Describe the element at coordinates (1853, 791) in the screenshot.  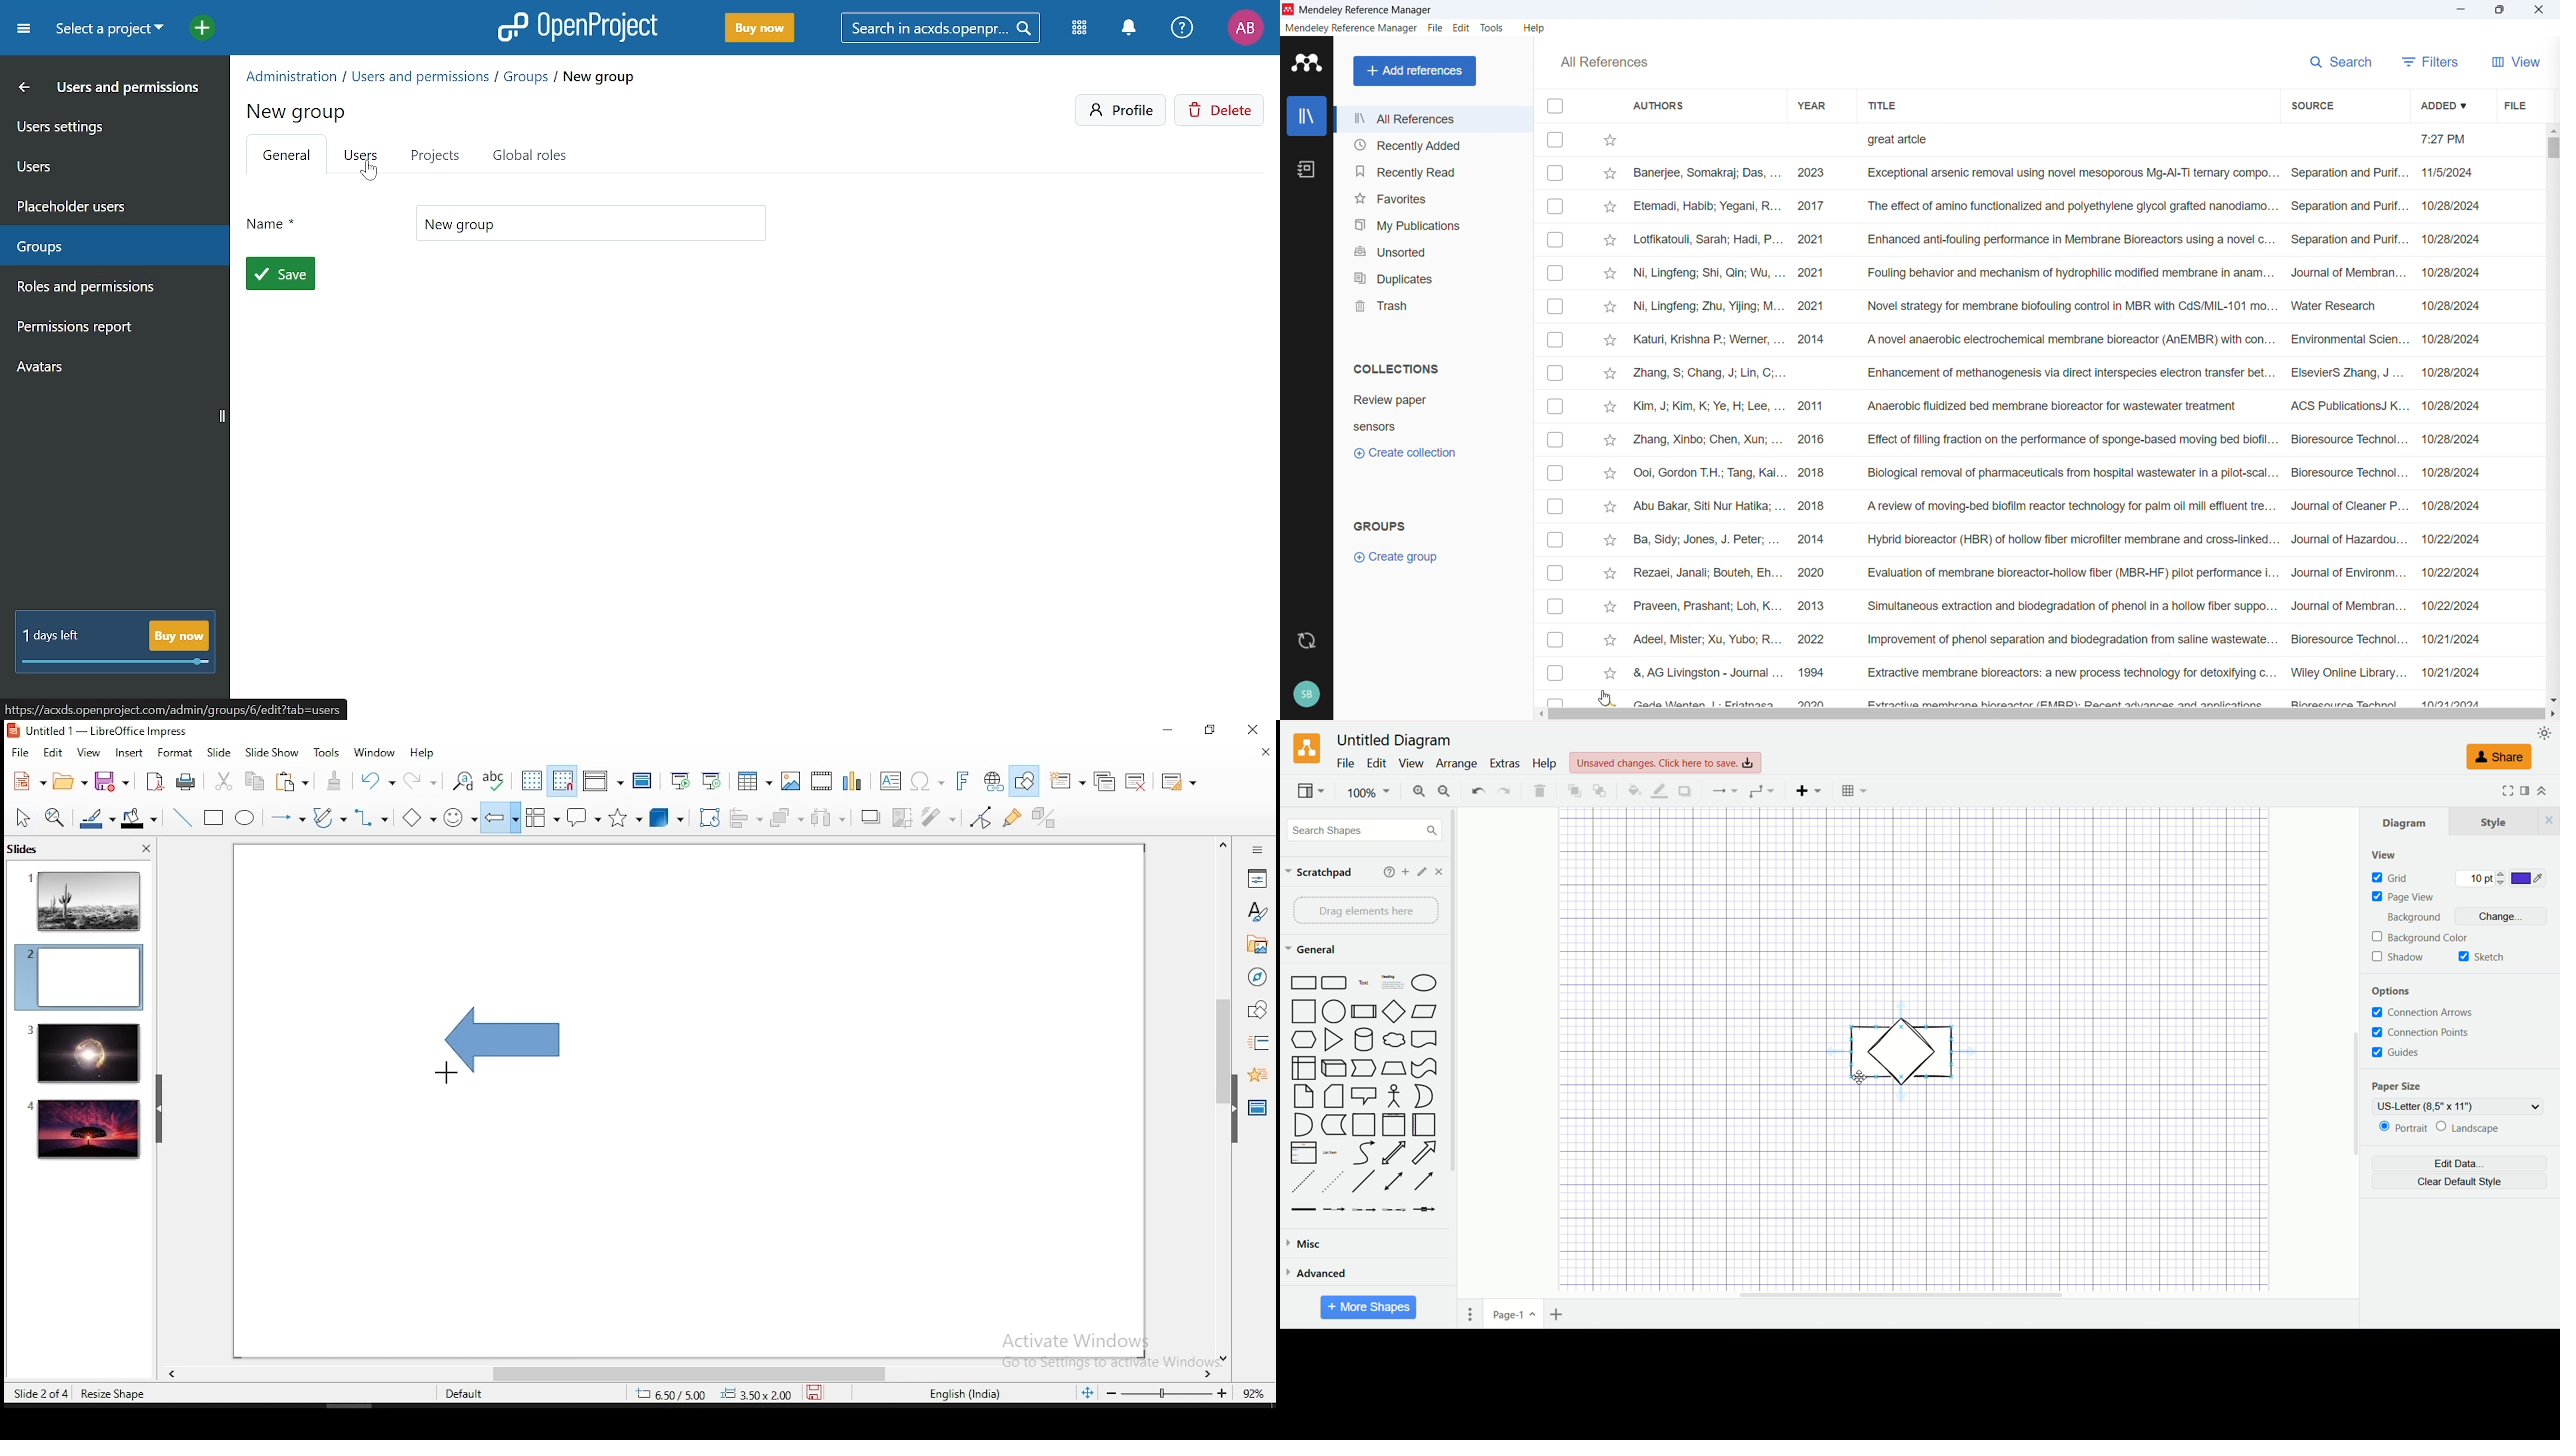
I see `Table` at that location.